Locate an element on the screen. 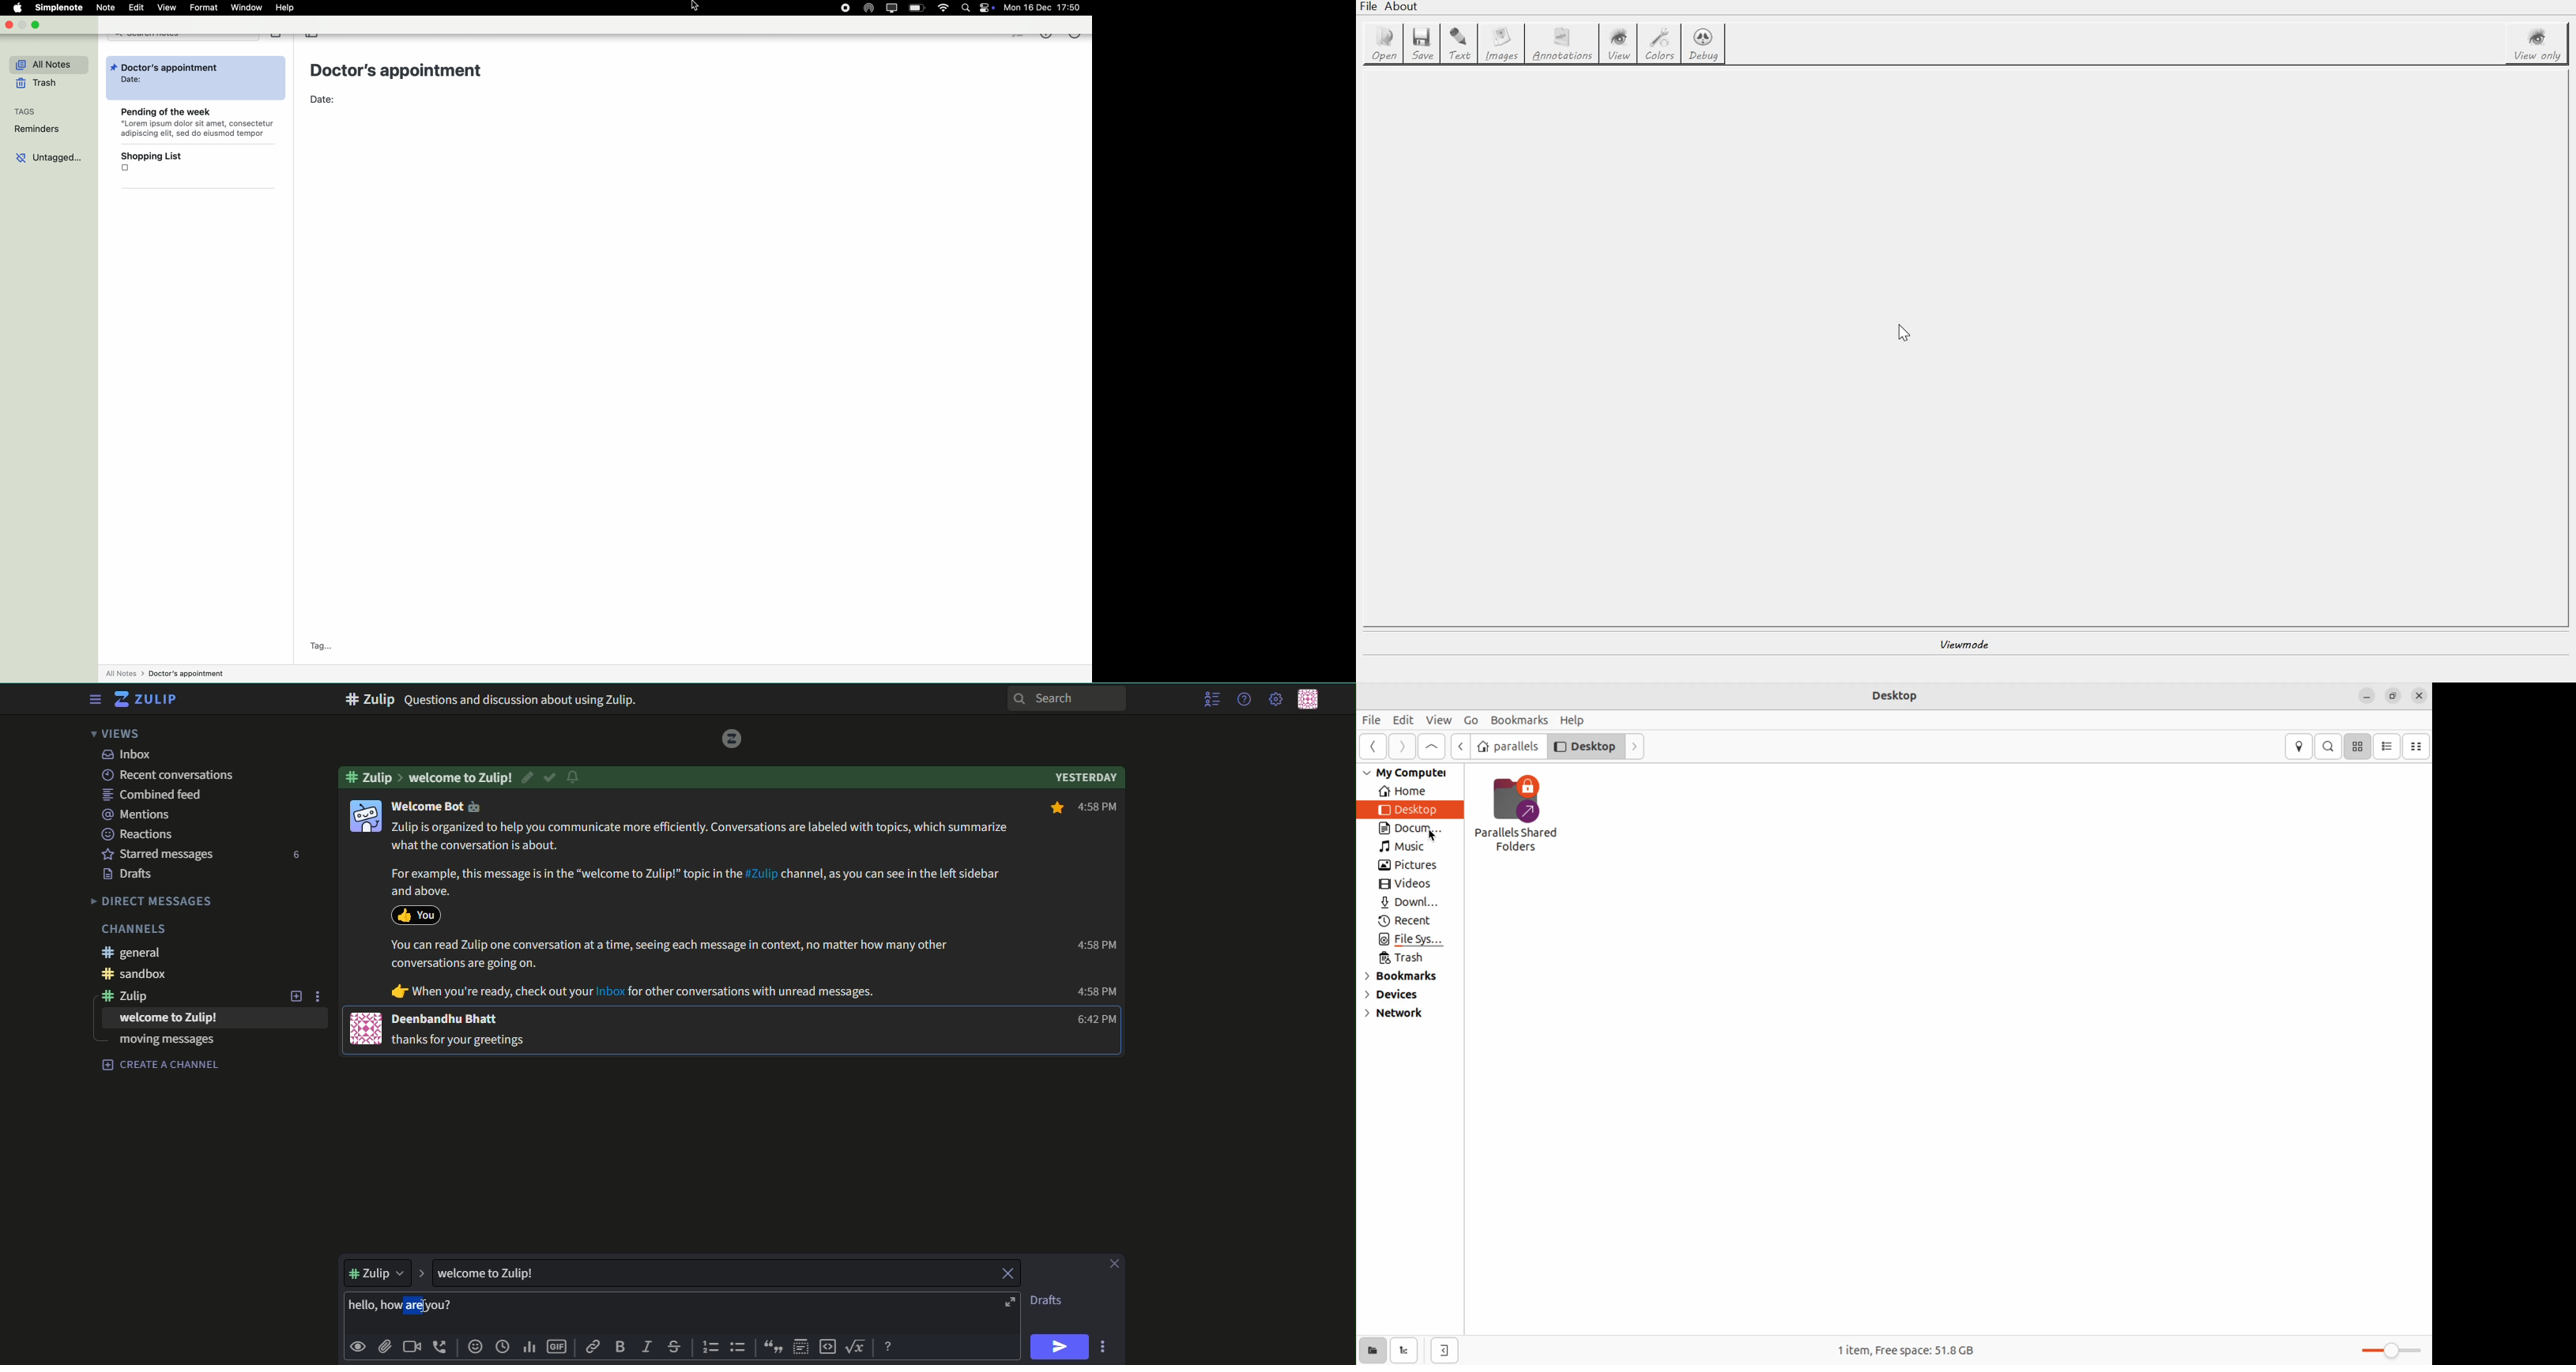  #sandbox is located at coordinates (140, 975).